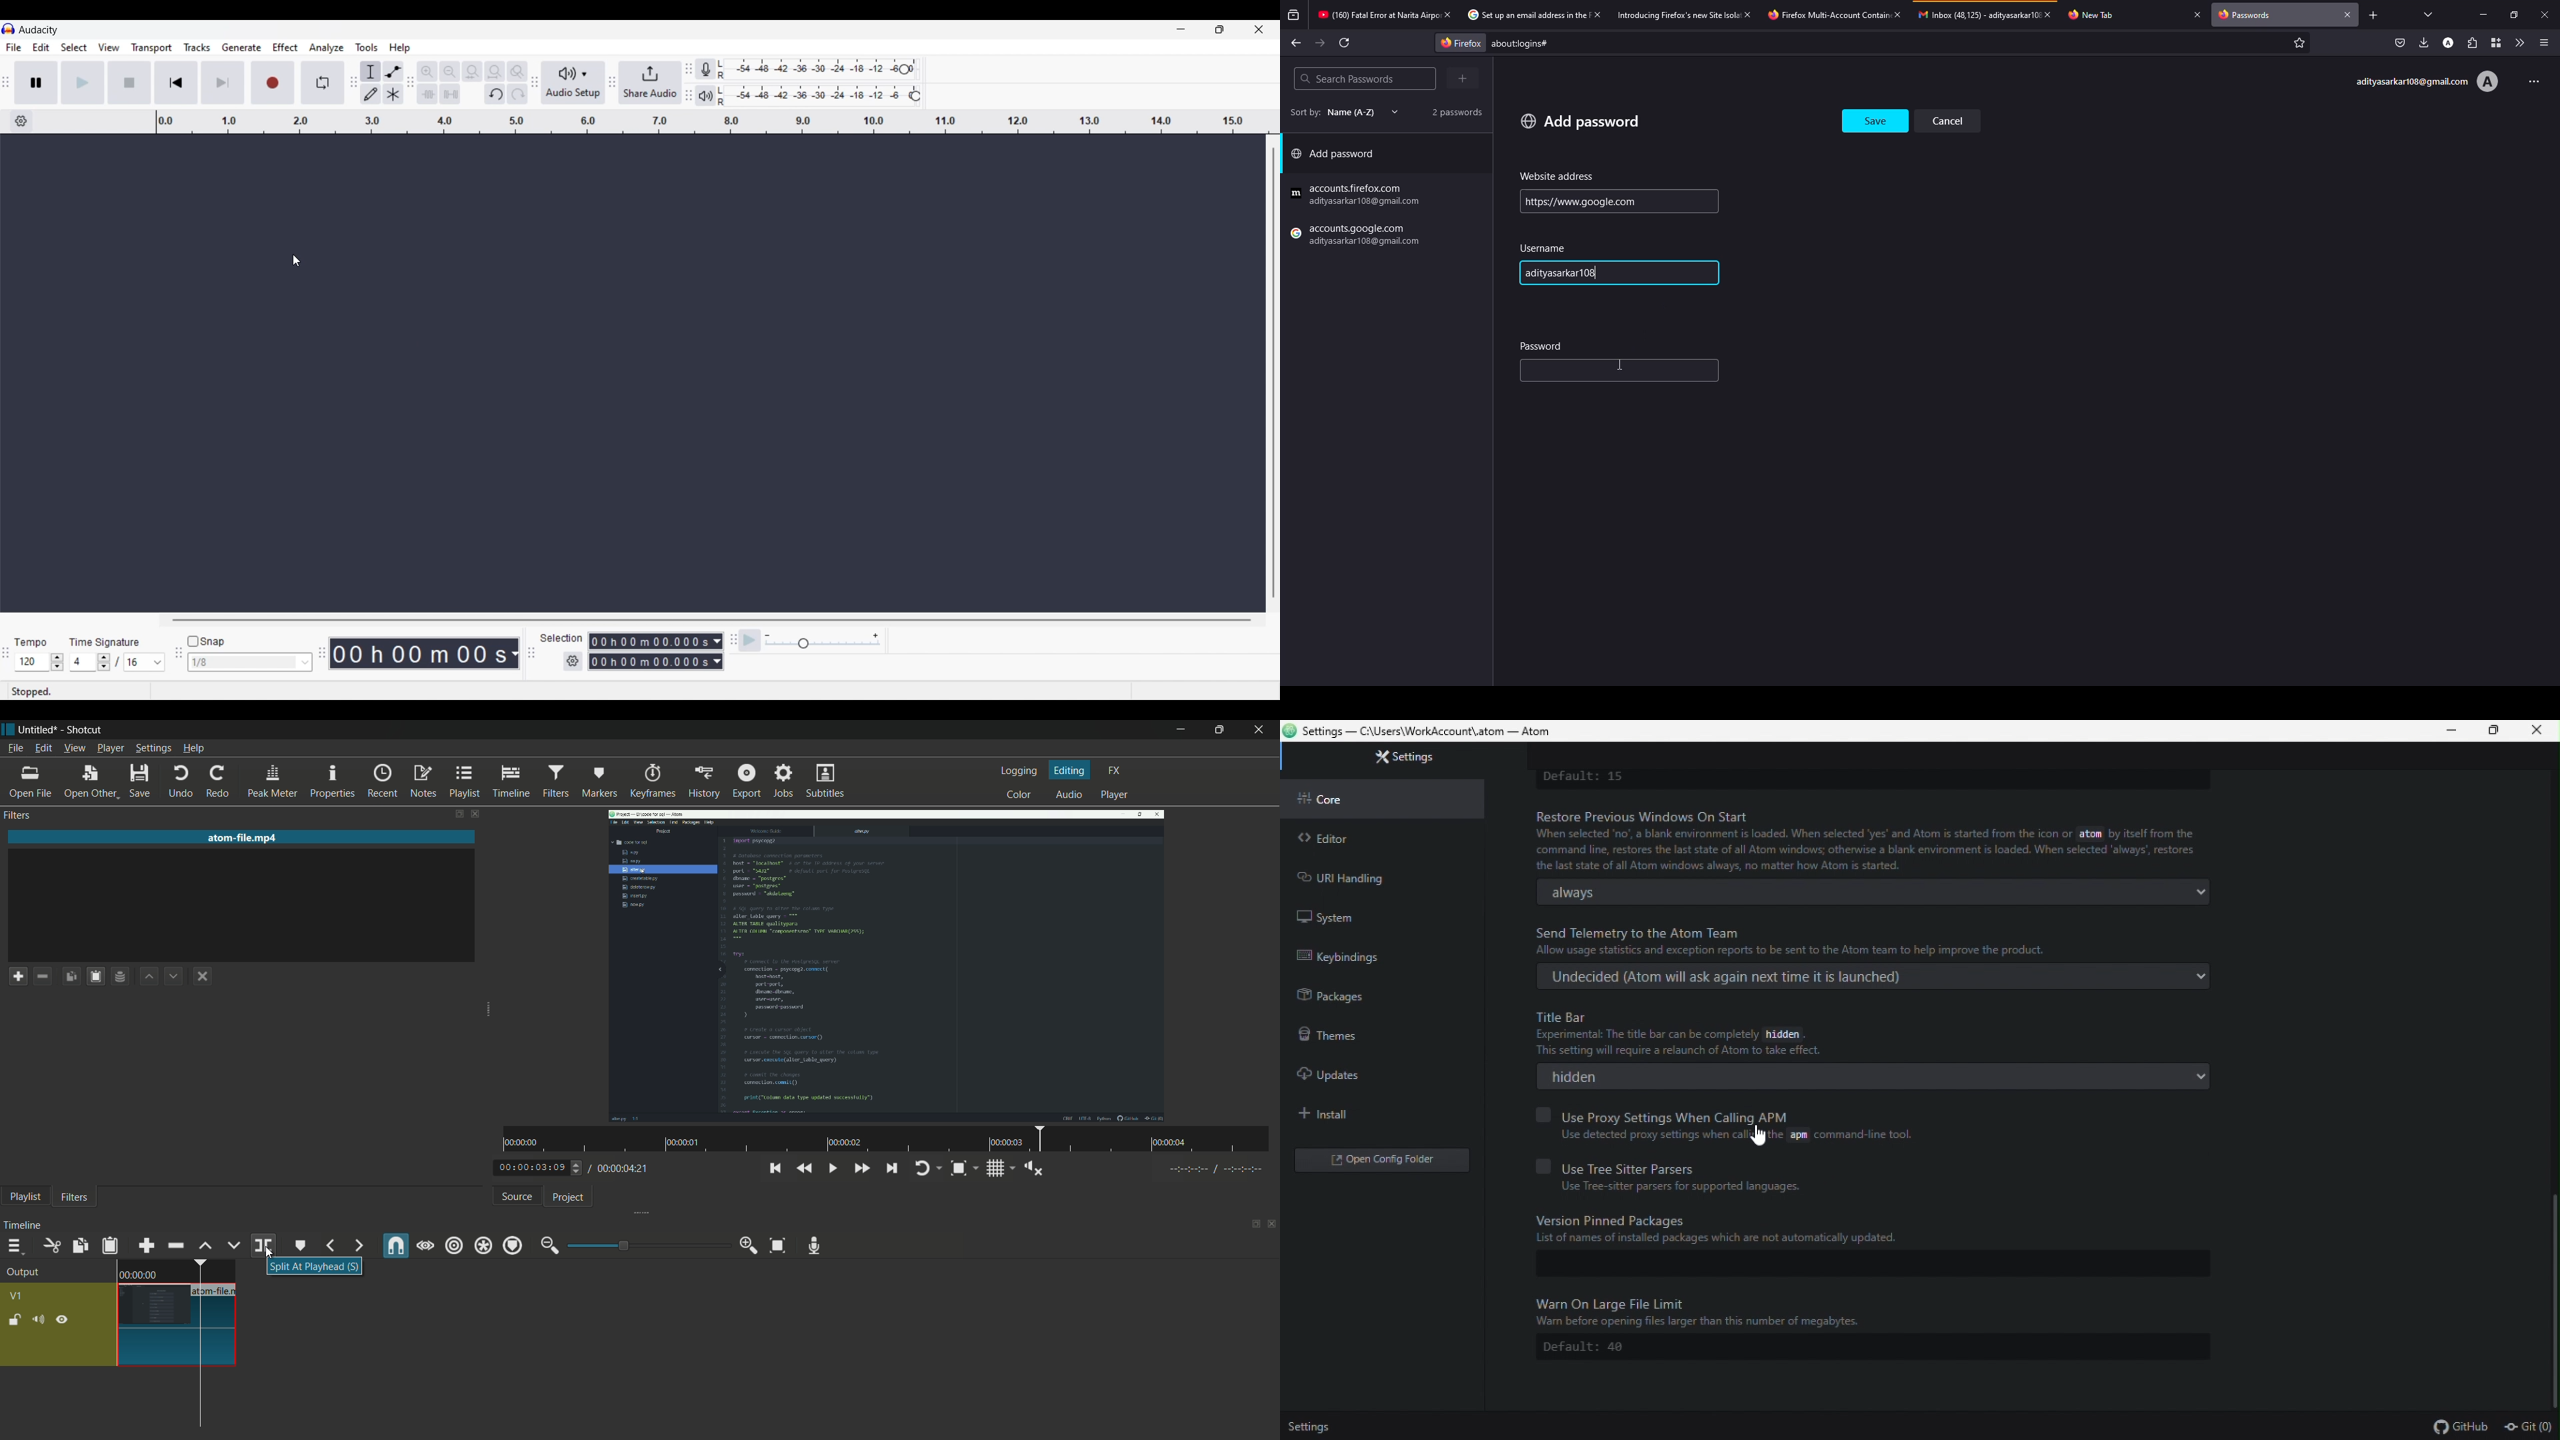  I want to click on Metric options to record duration, so click(716, 652).